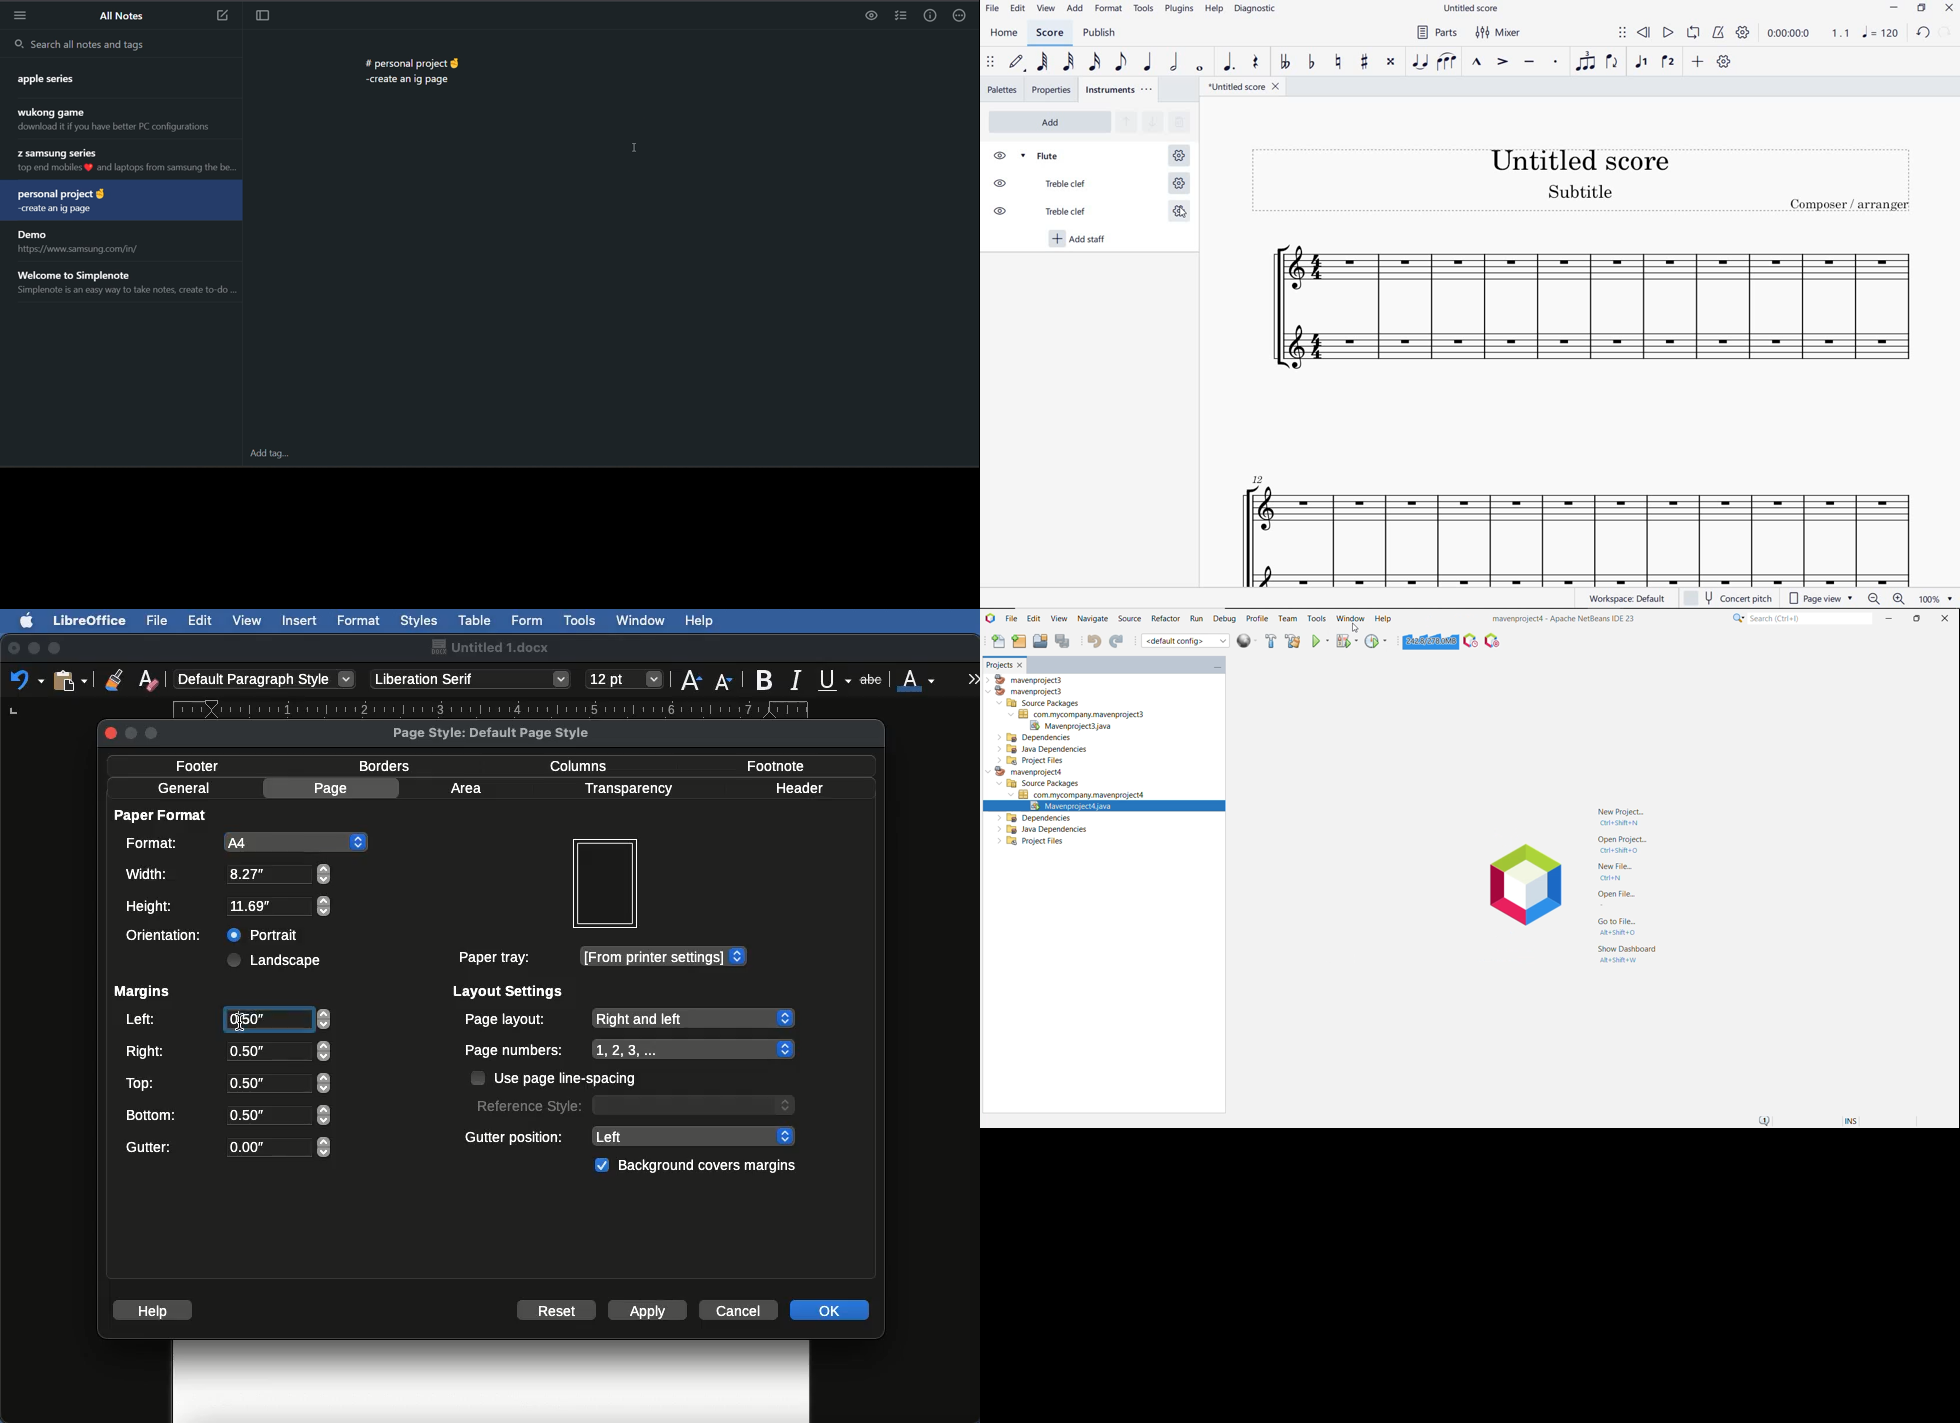 This screenshot has height=1428, width=1960. Describe the element at coordinates (1254, 64) in the screenshot. I see `rest` at that location.